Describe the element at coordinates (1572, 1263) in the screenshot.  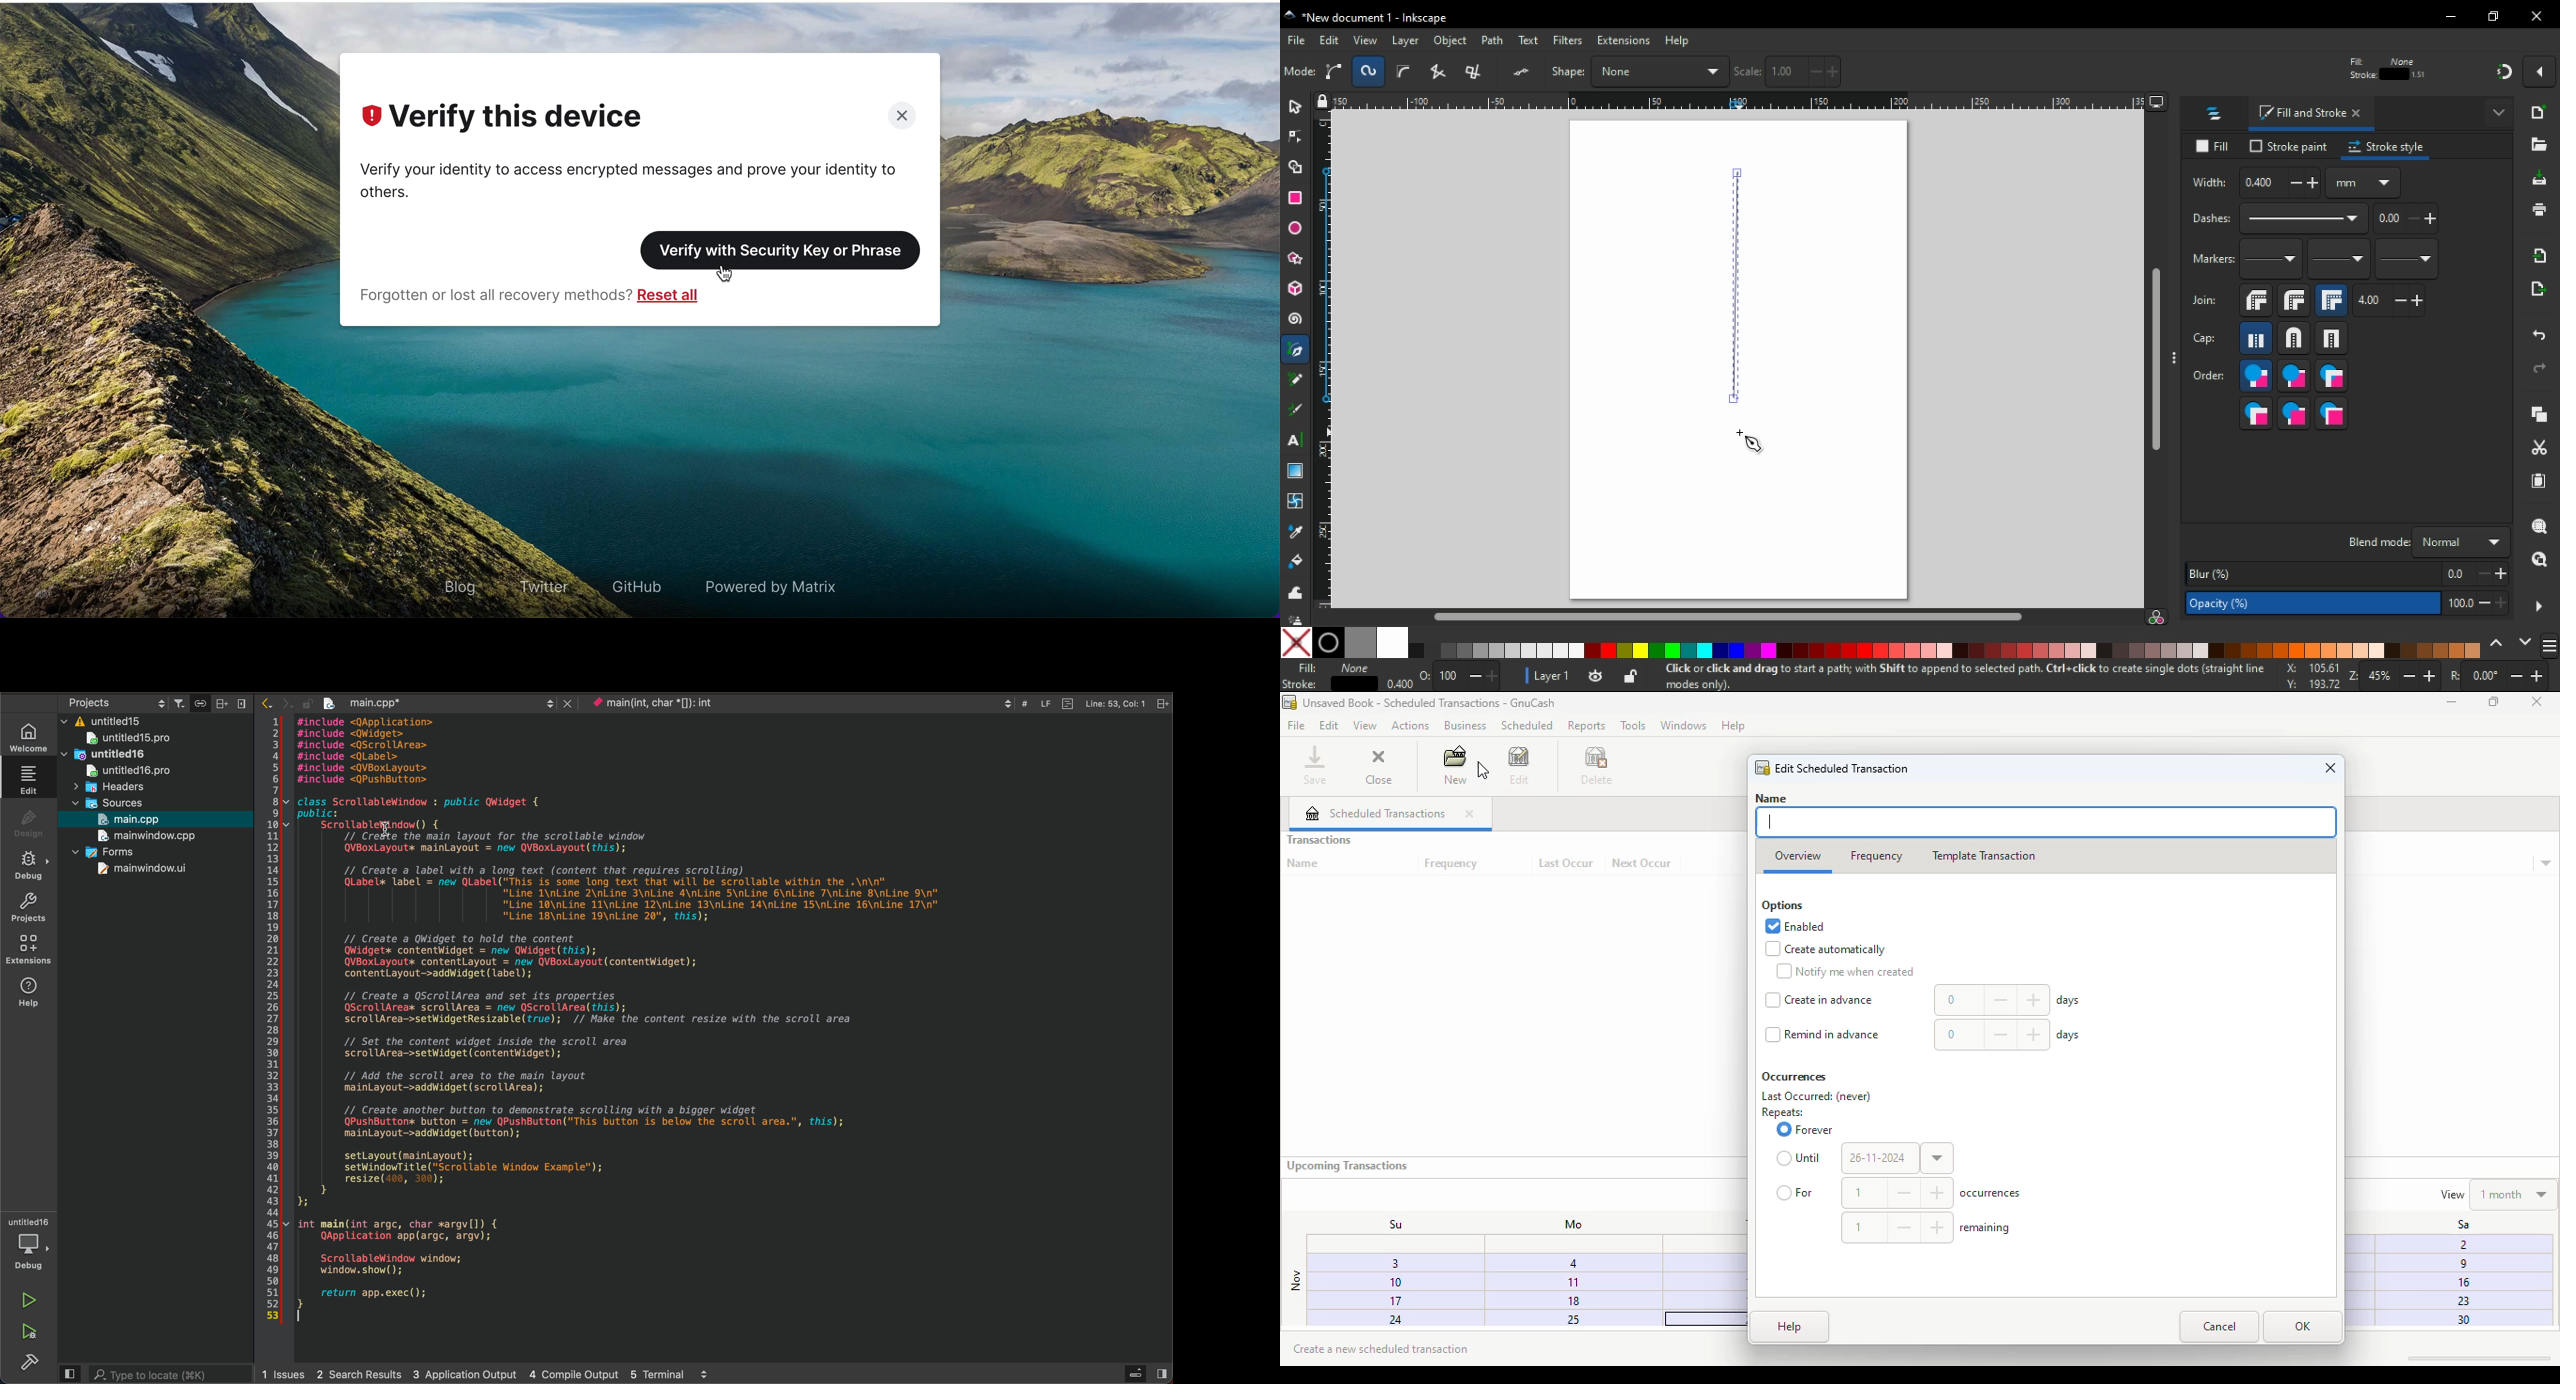
I see `4` at that location.